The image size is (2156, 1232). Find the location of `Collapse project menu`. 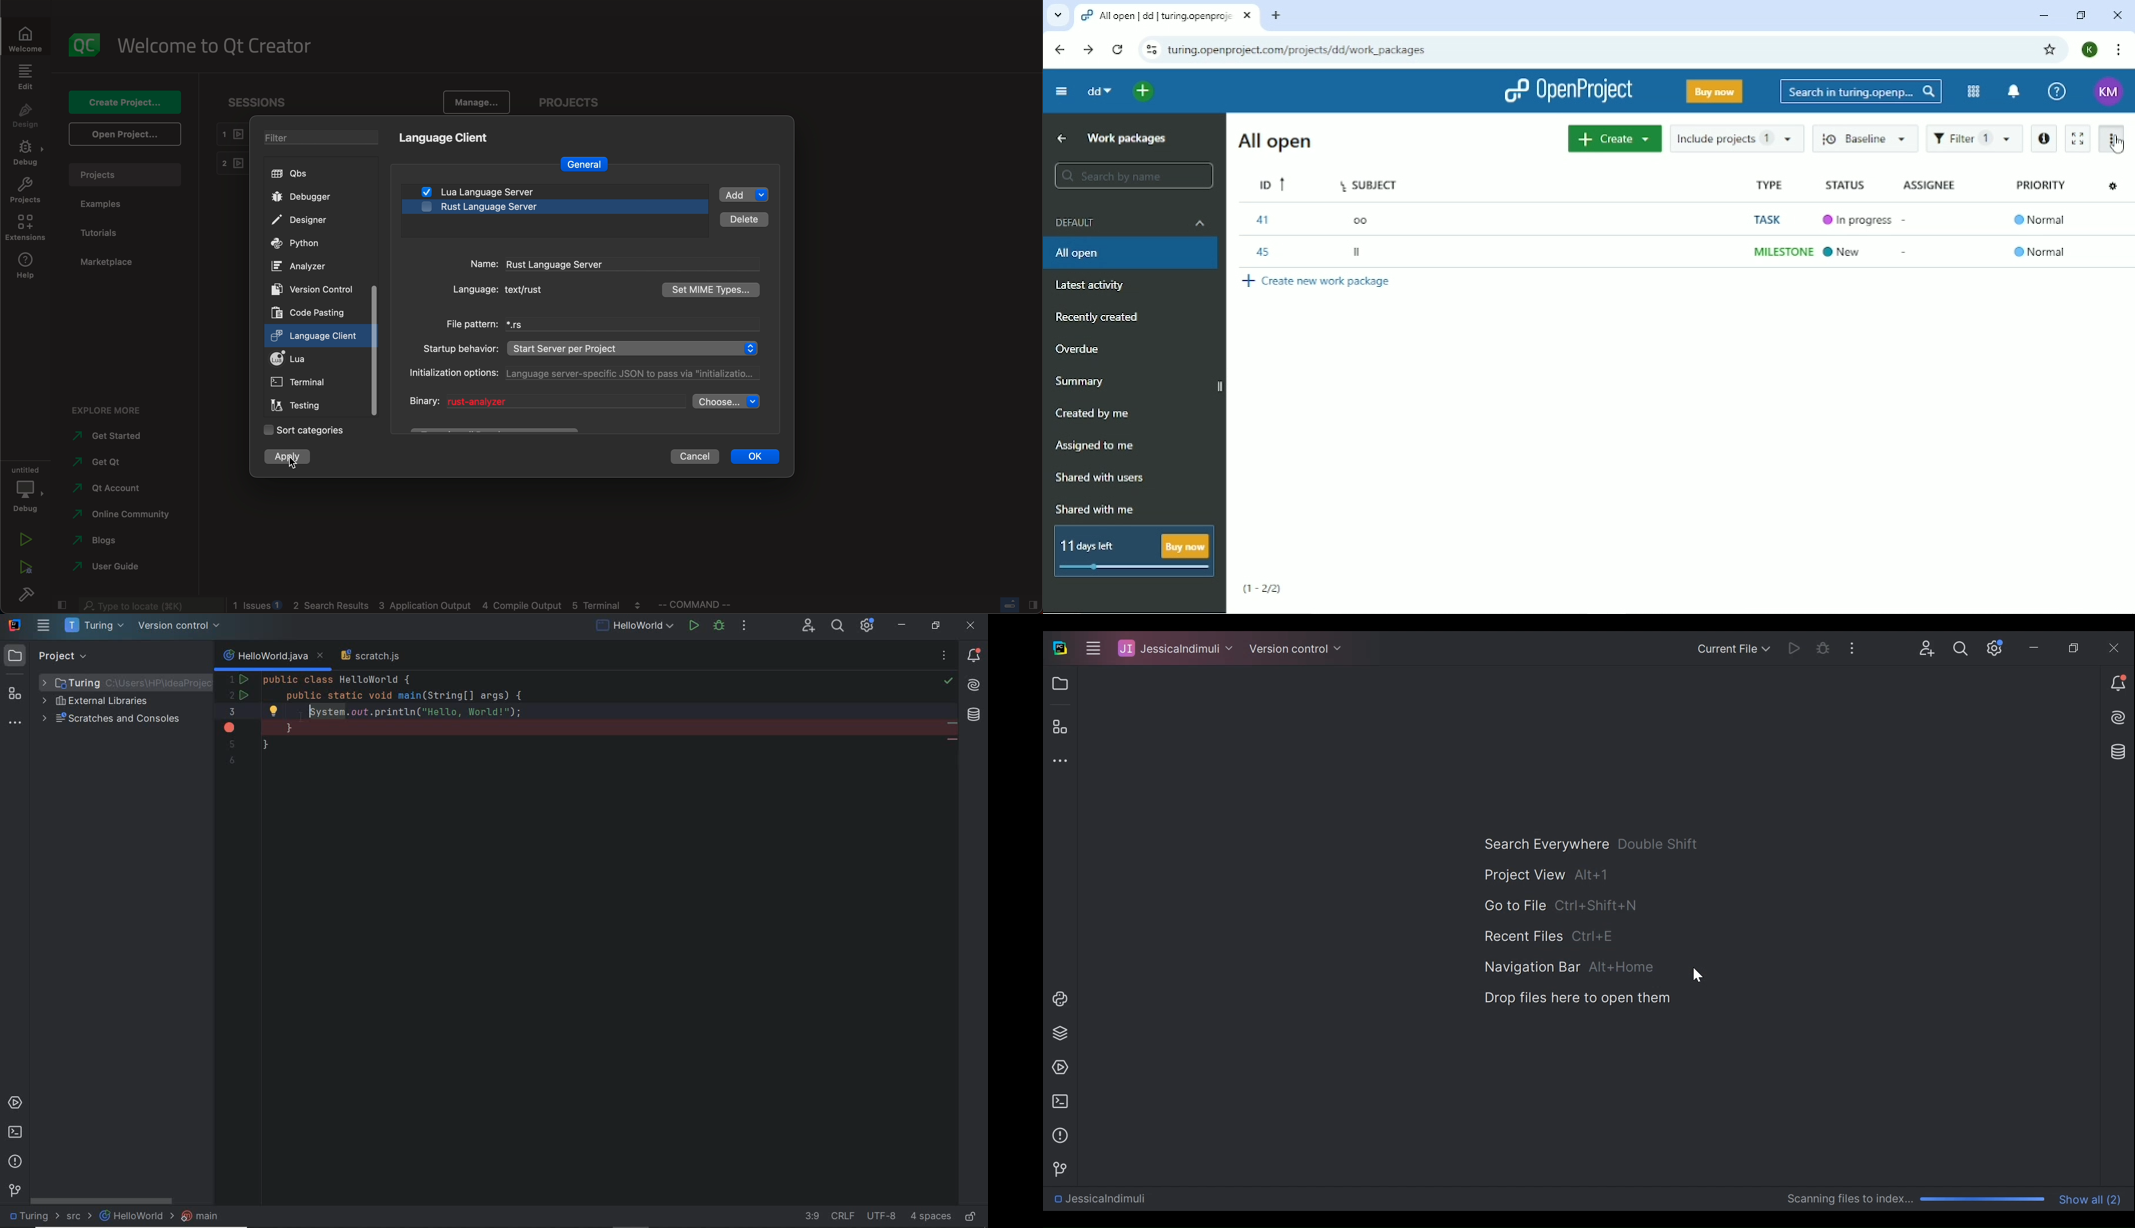

Collapse project menu is located at coordinates (1061, 91).